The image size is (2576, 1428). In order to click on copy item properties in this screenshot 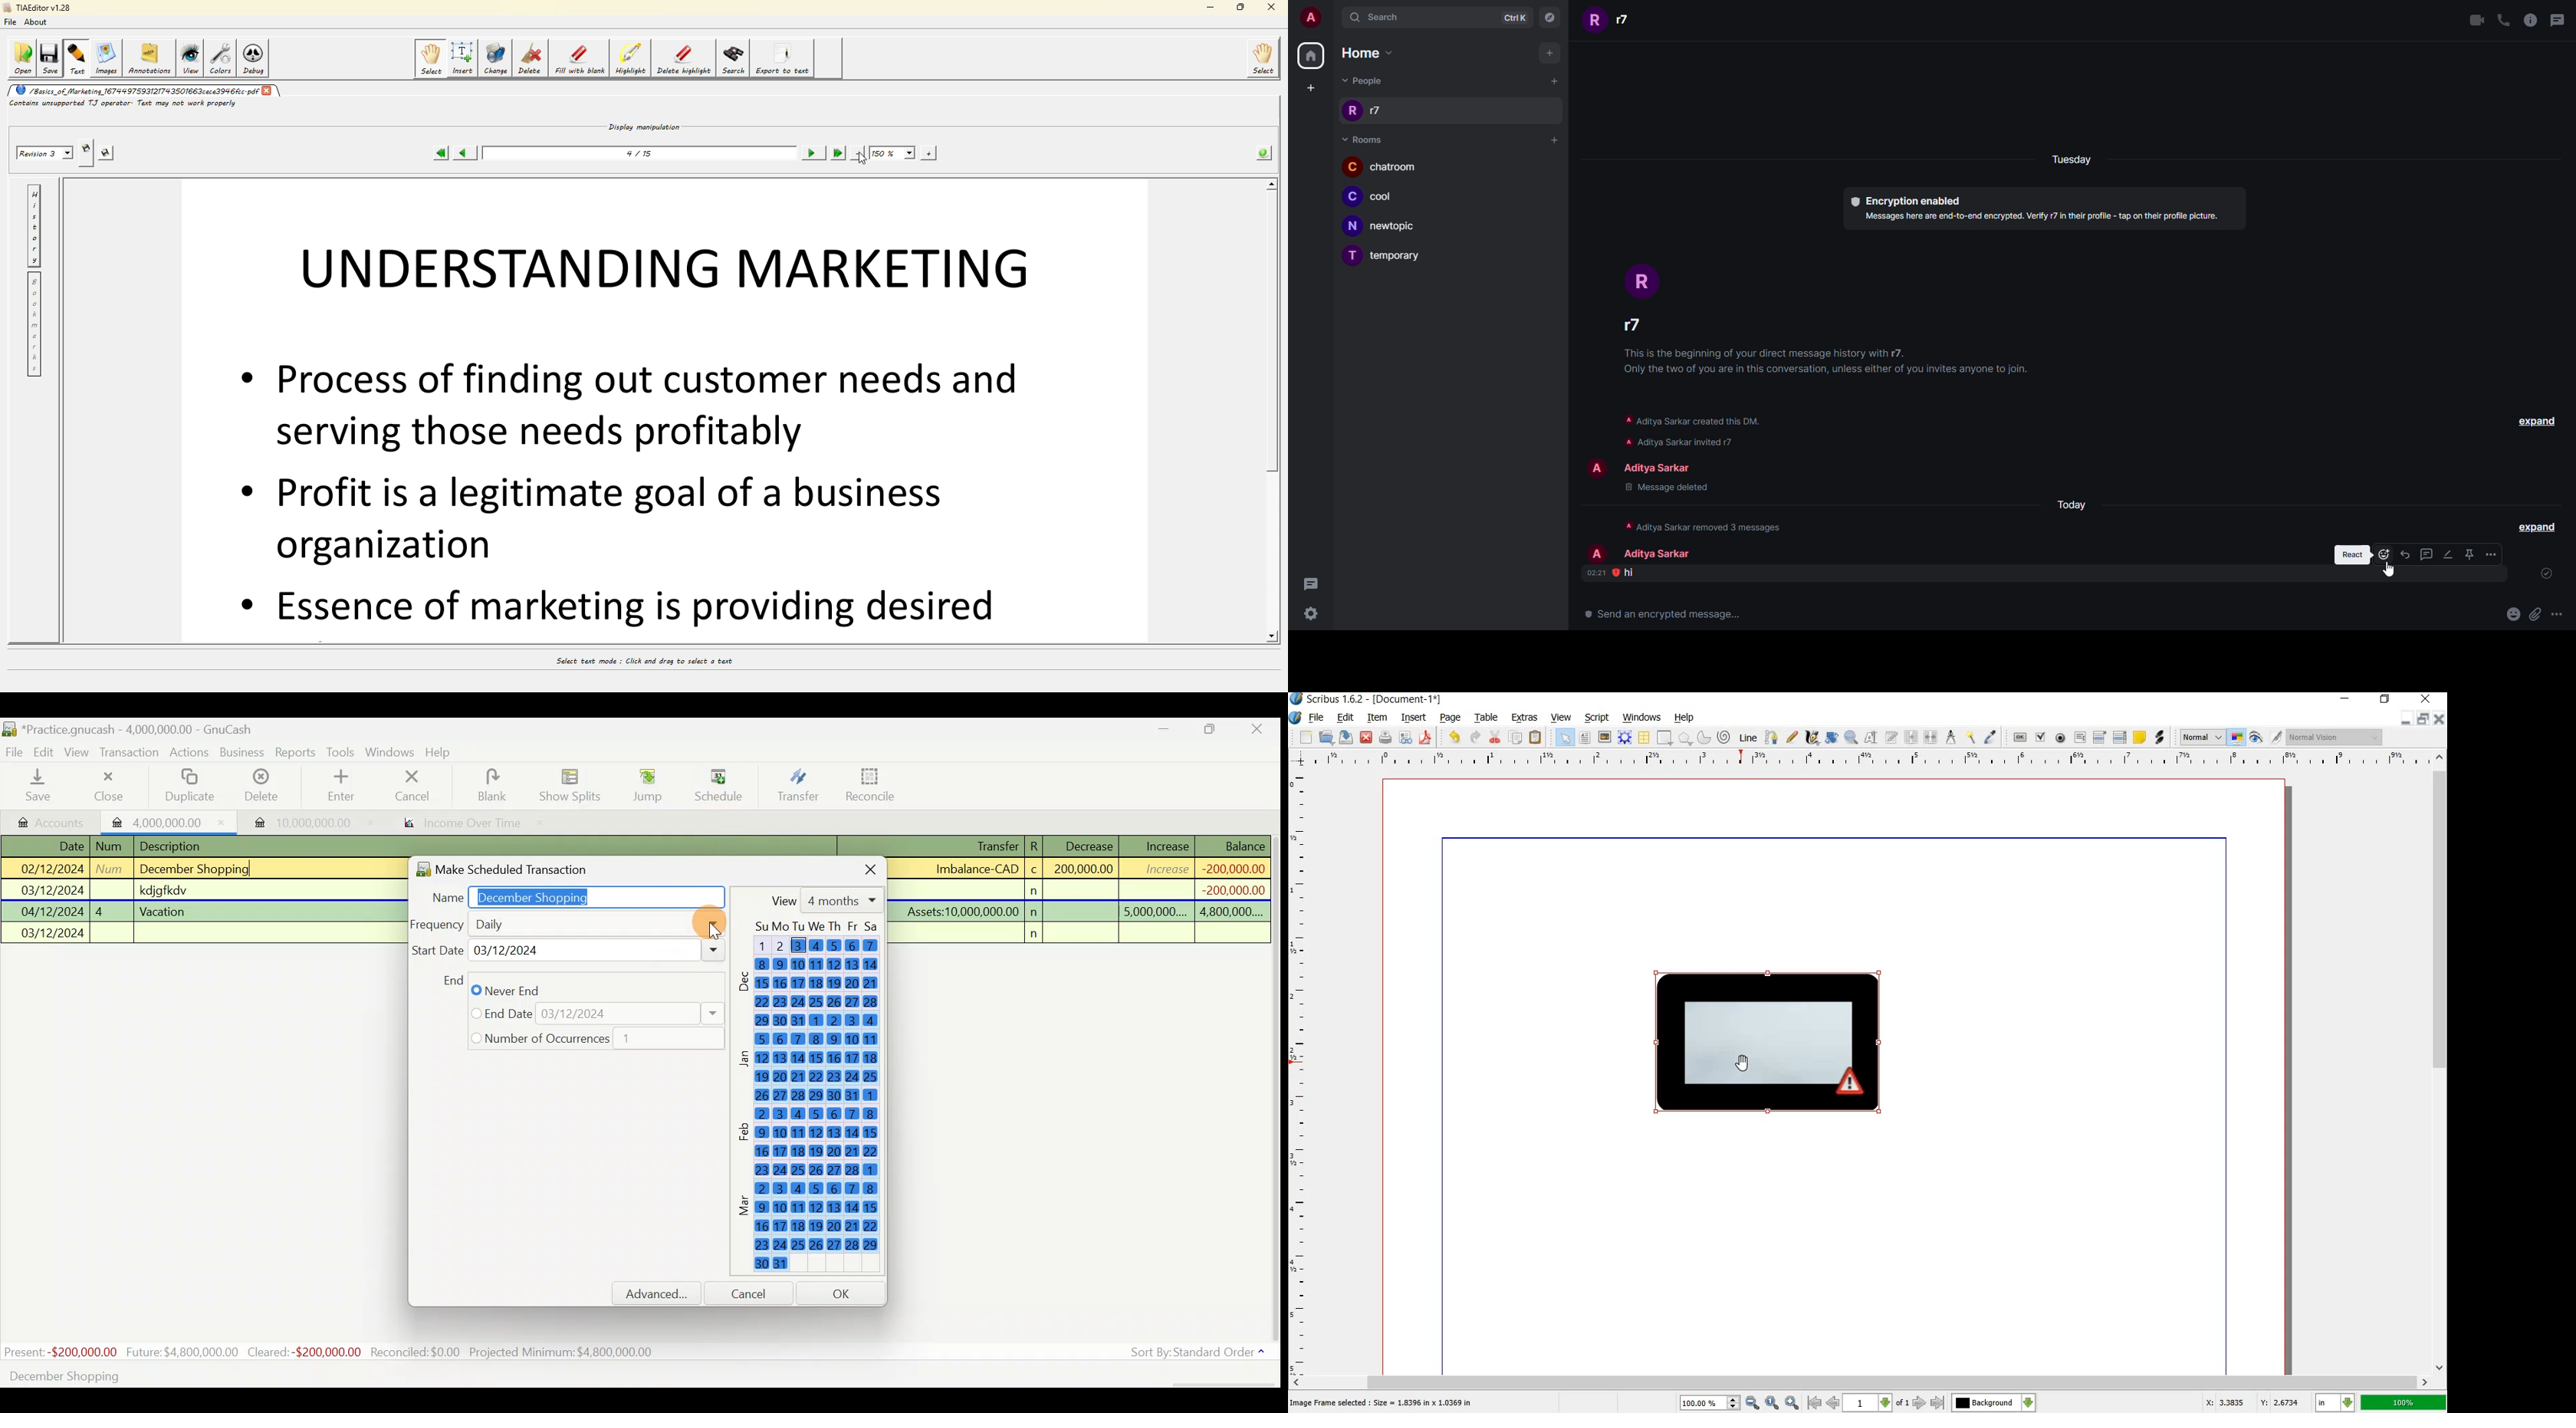, I will do `click(1970, 736)`.